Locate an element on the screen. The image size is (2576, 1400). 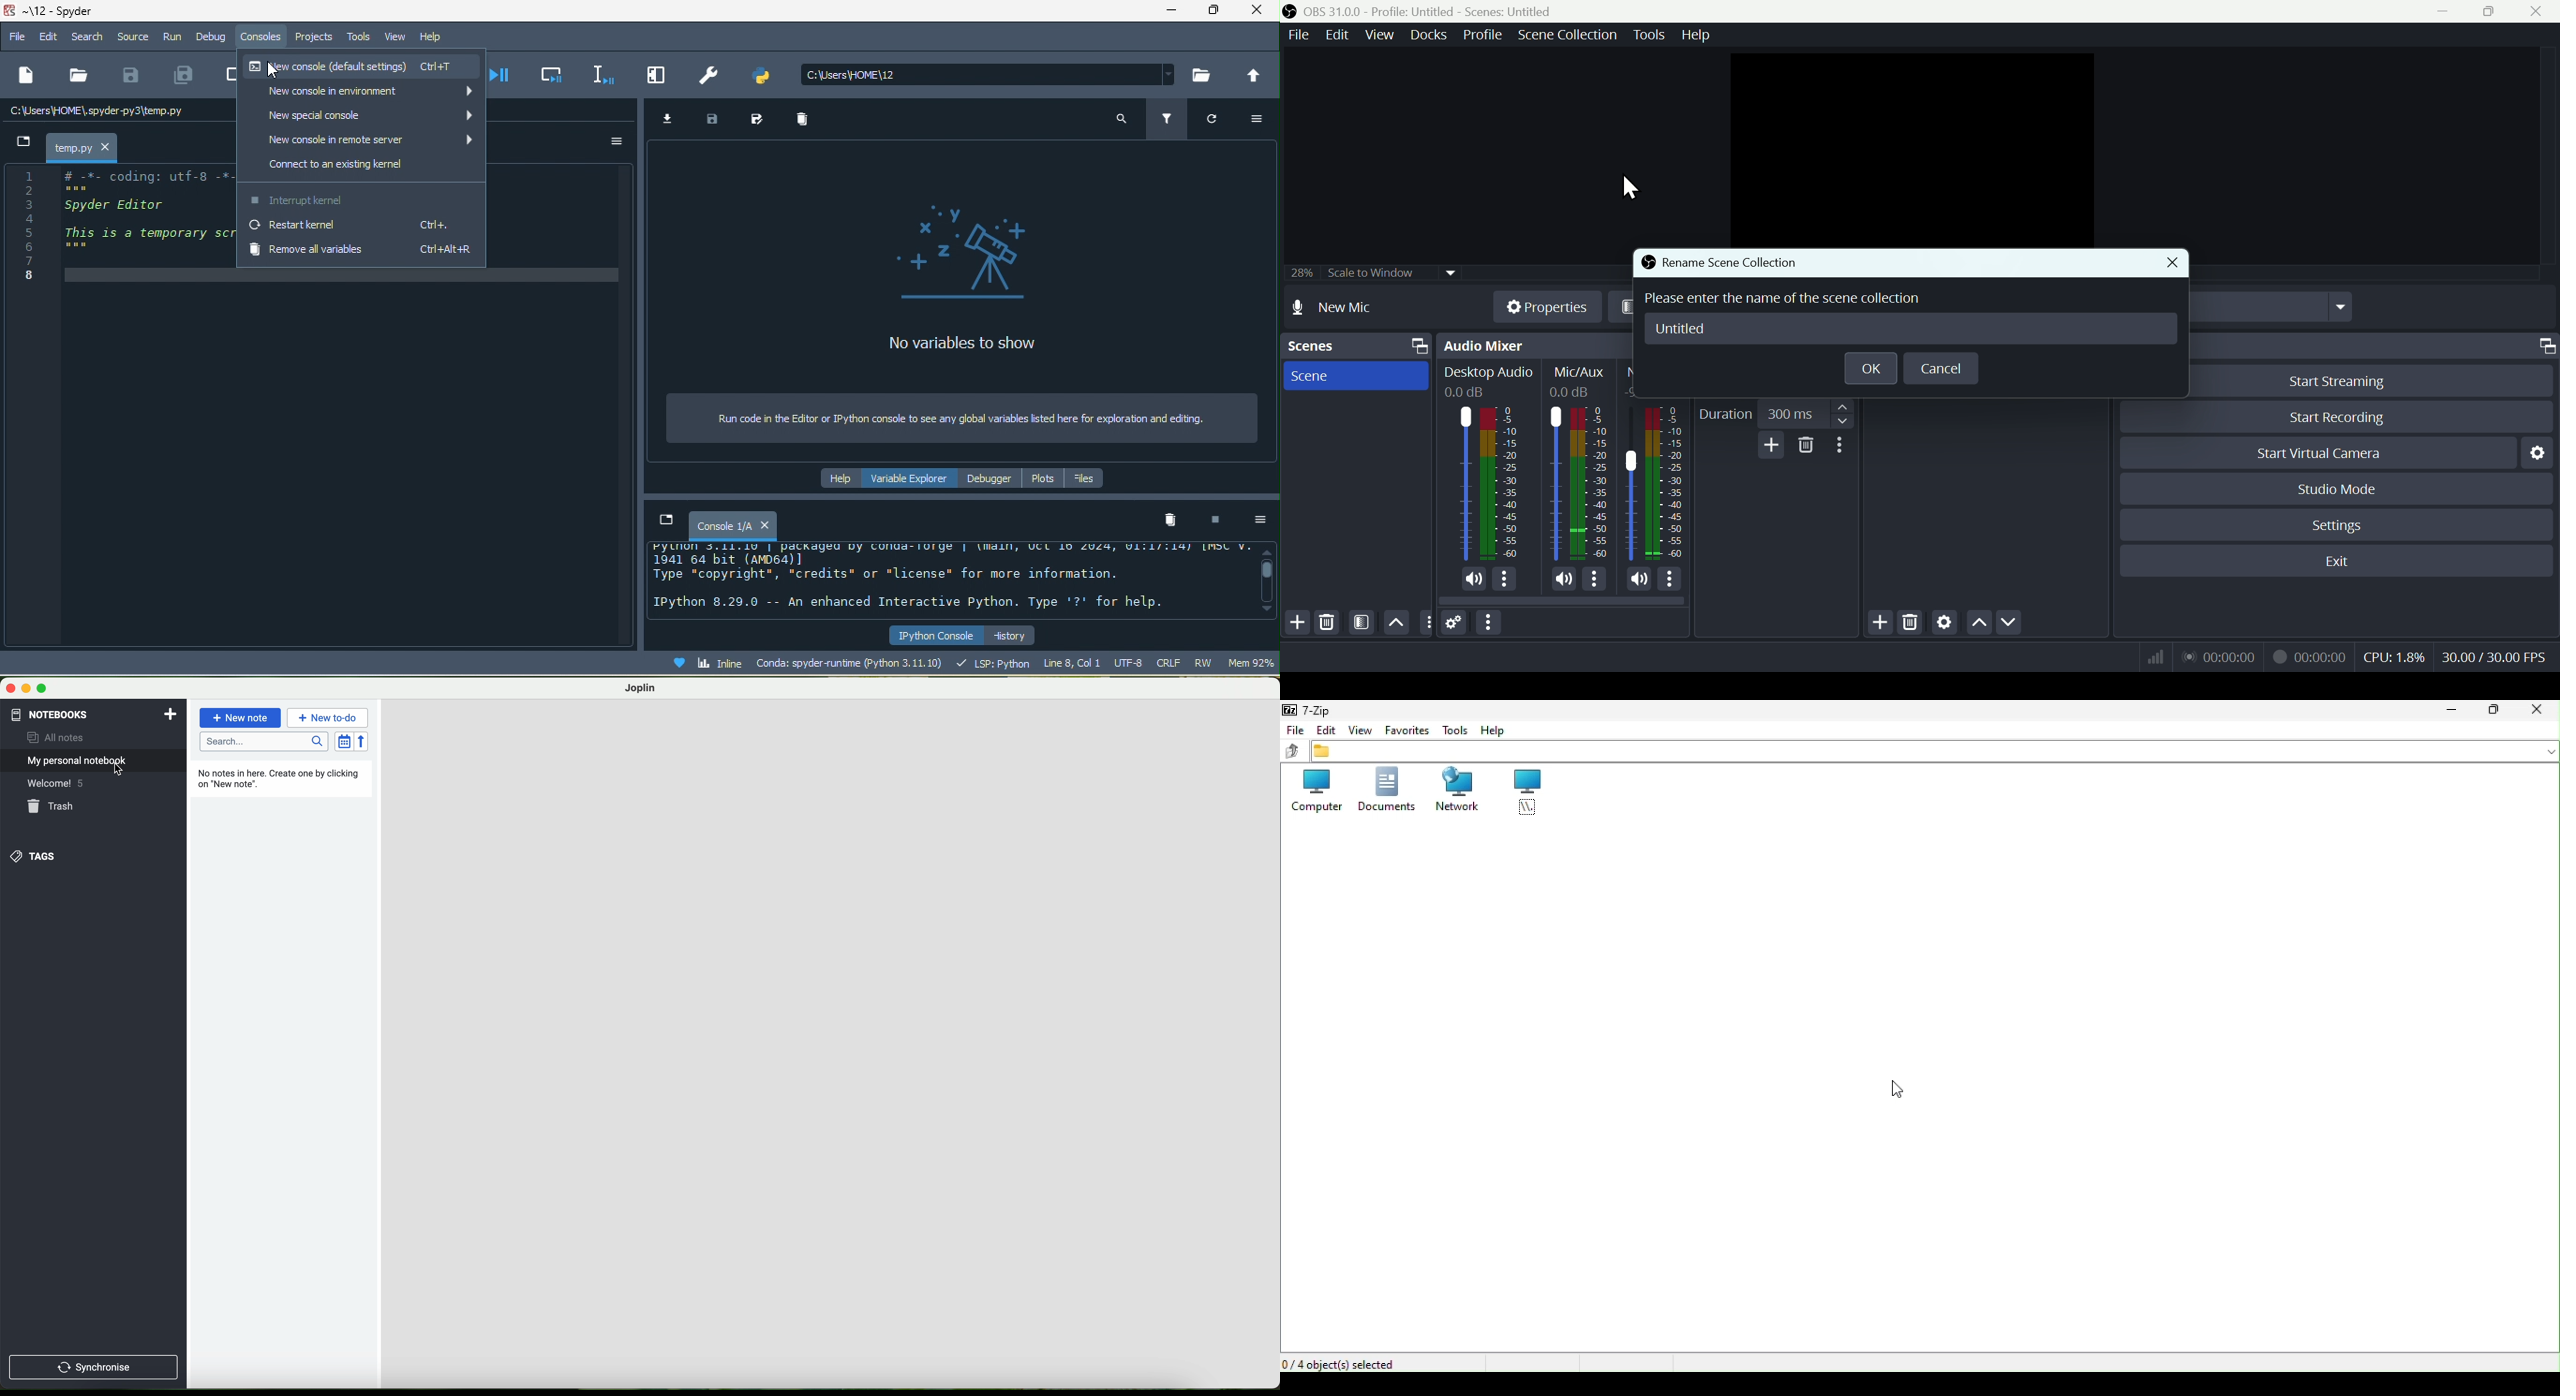
start virtual camera is located at coordinates (2309, 454).